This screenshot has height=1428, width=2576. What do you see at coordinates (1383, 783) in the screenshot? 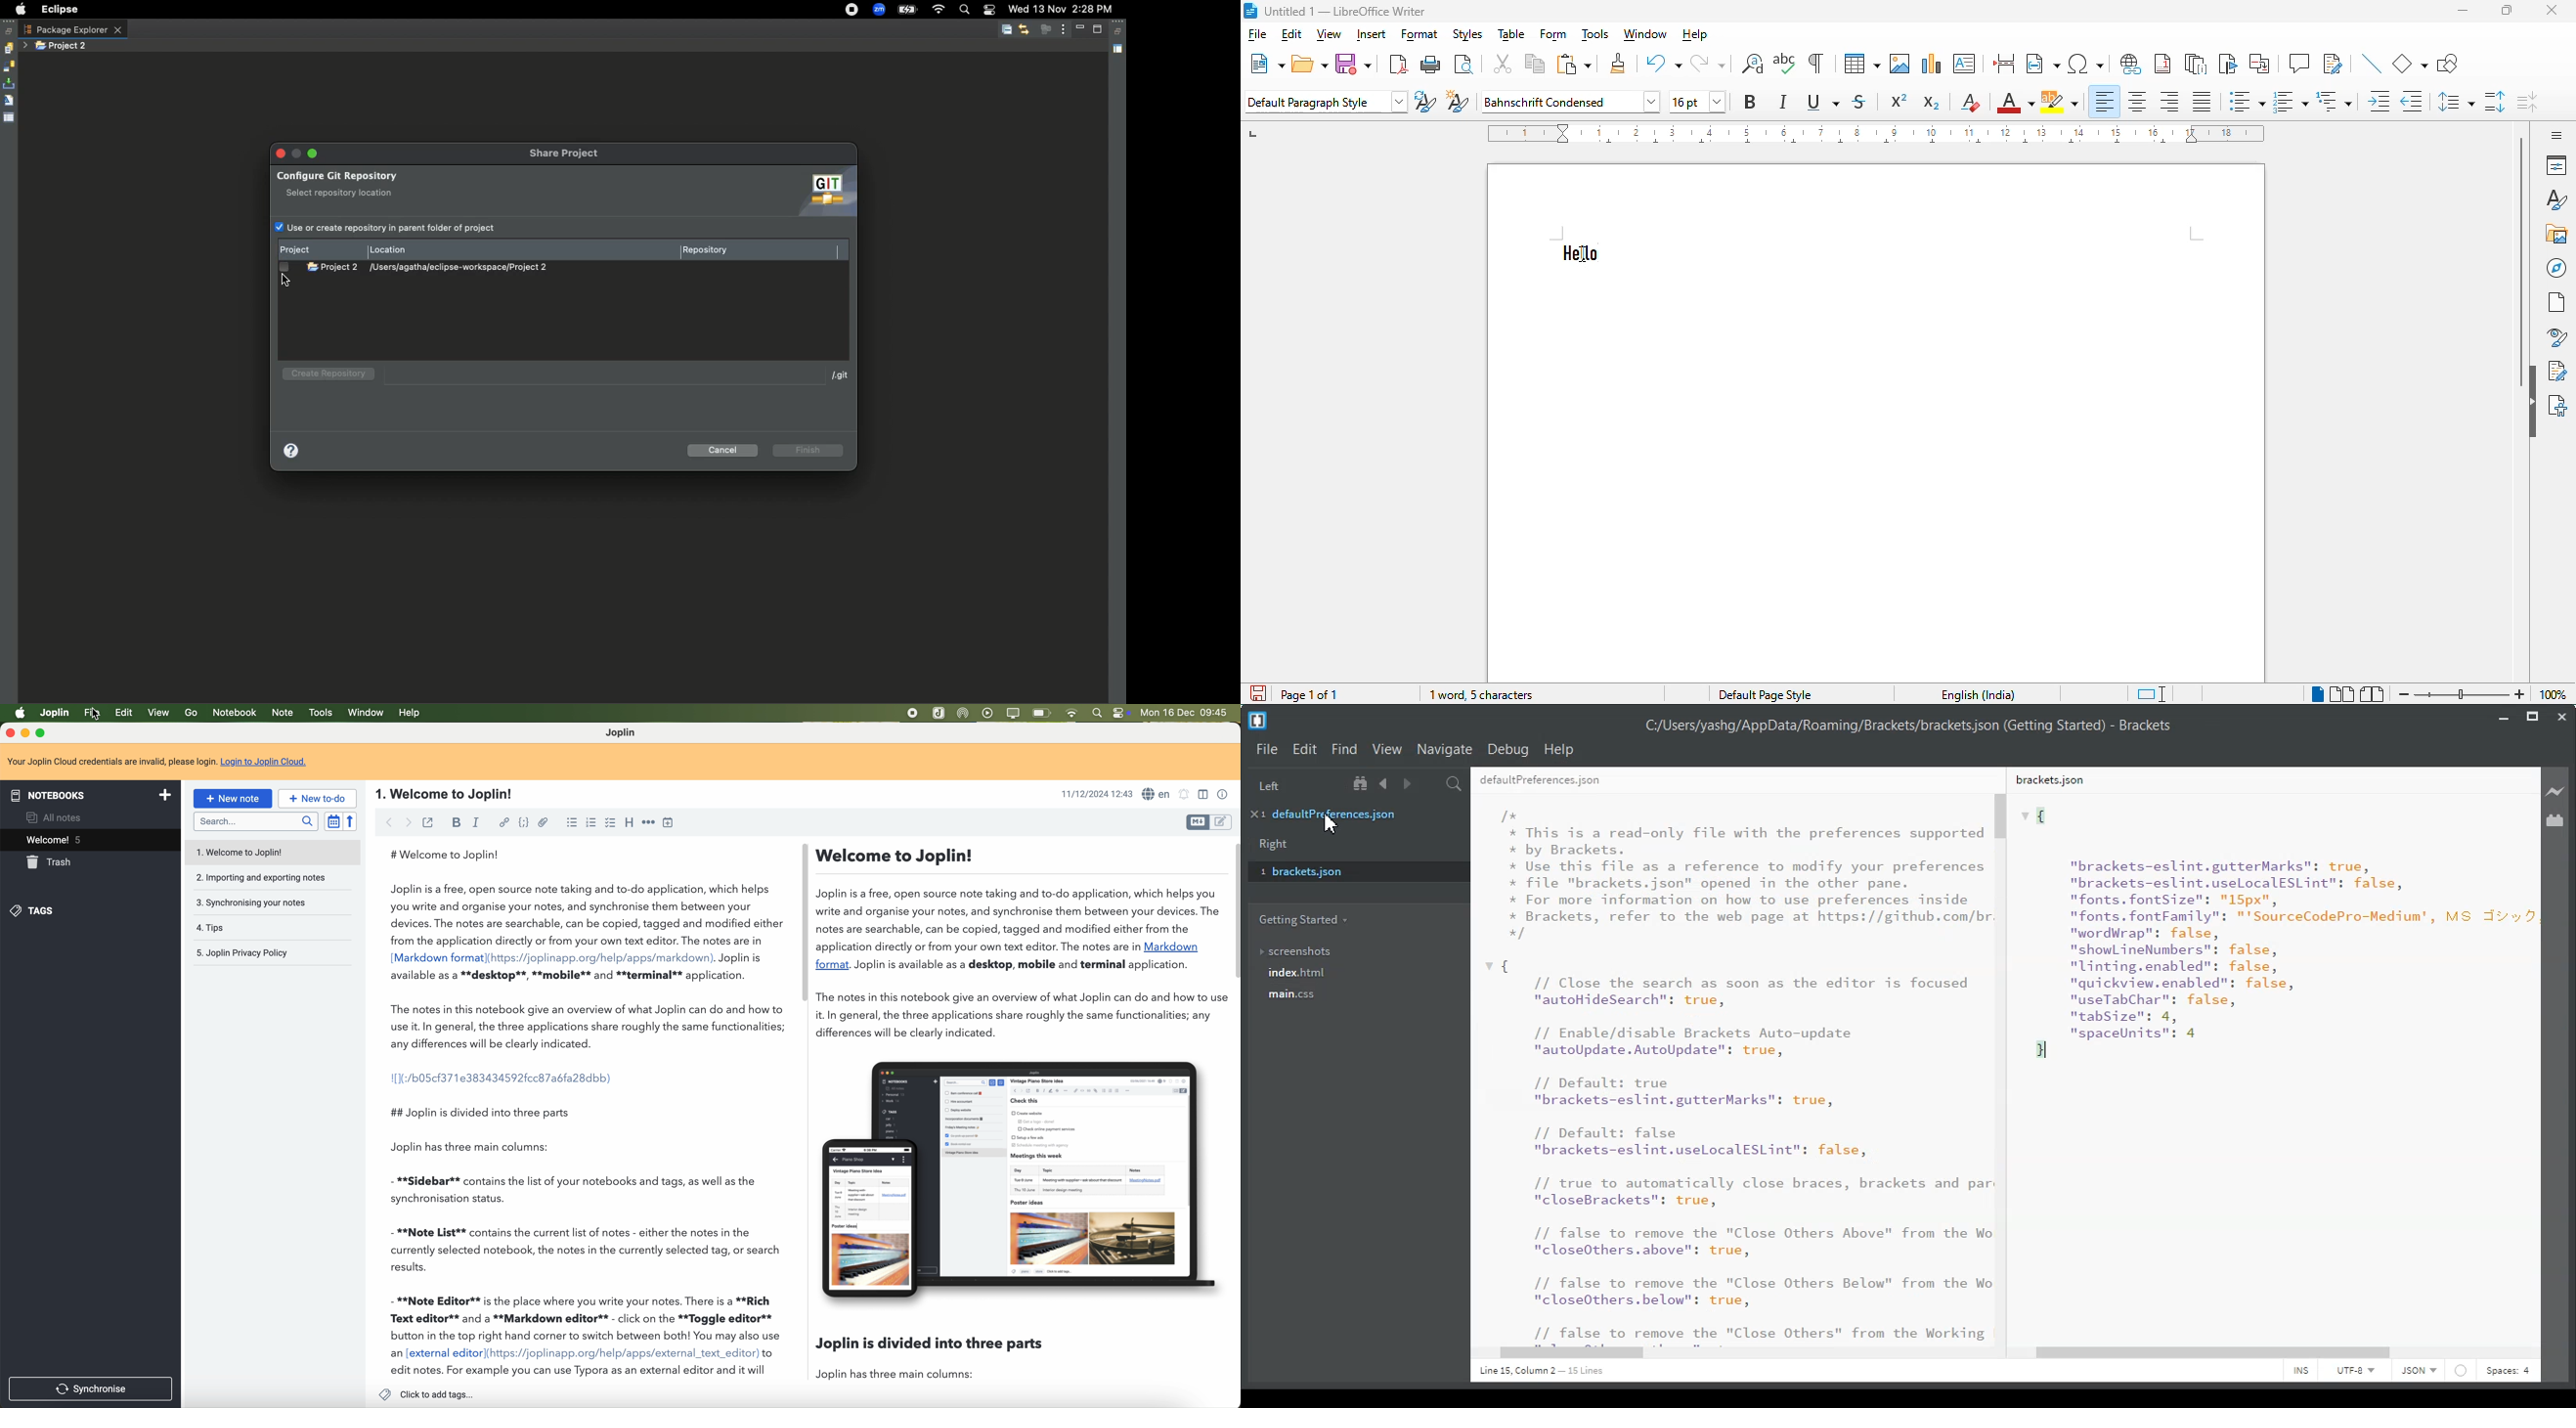
I see `Navigate Backward` at bounding box center [1383, 783].